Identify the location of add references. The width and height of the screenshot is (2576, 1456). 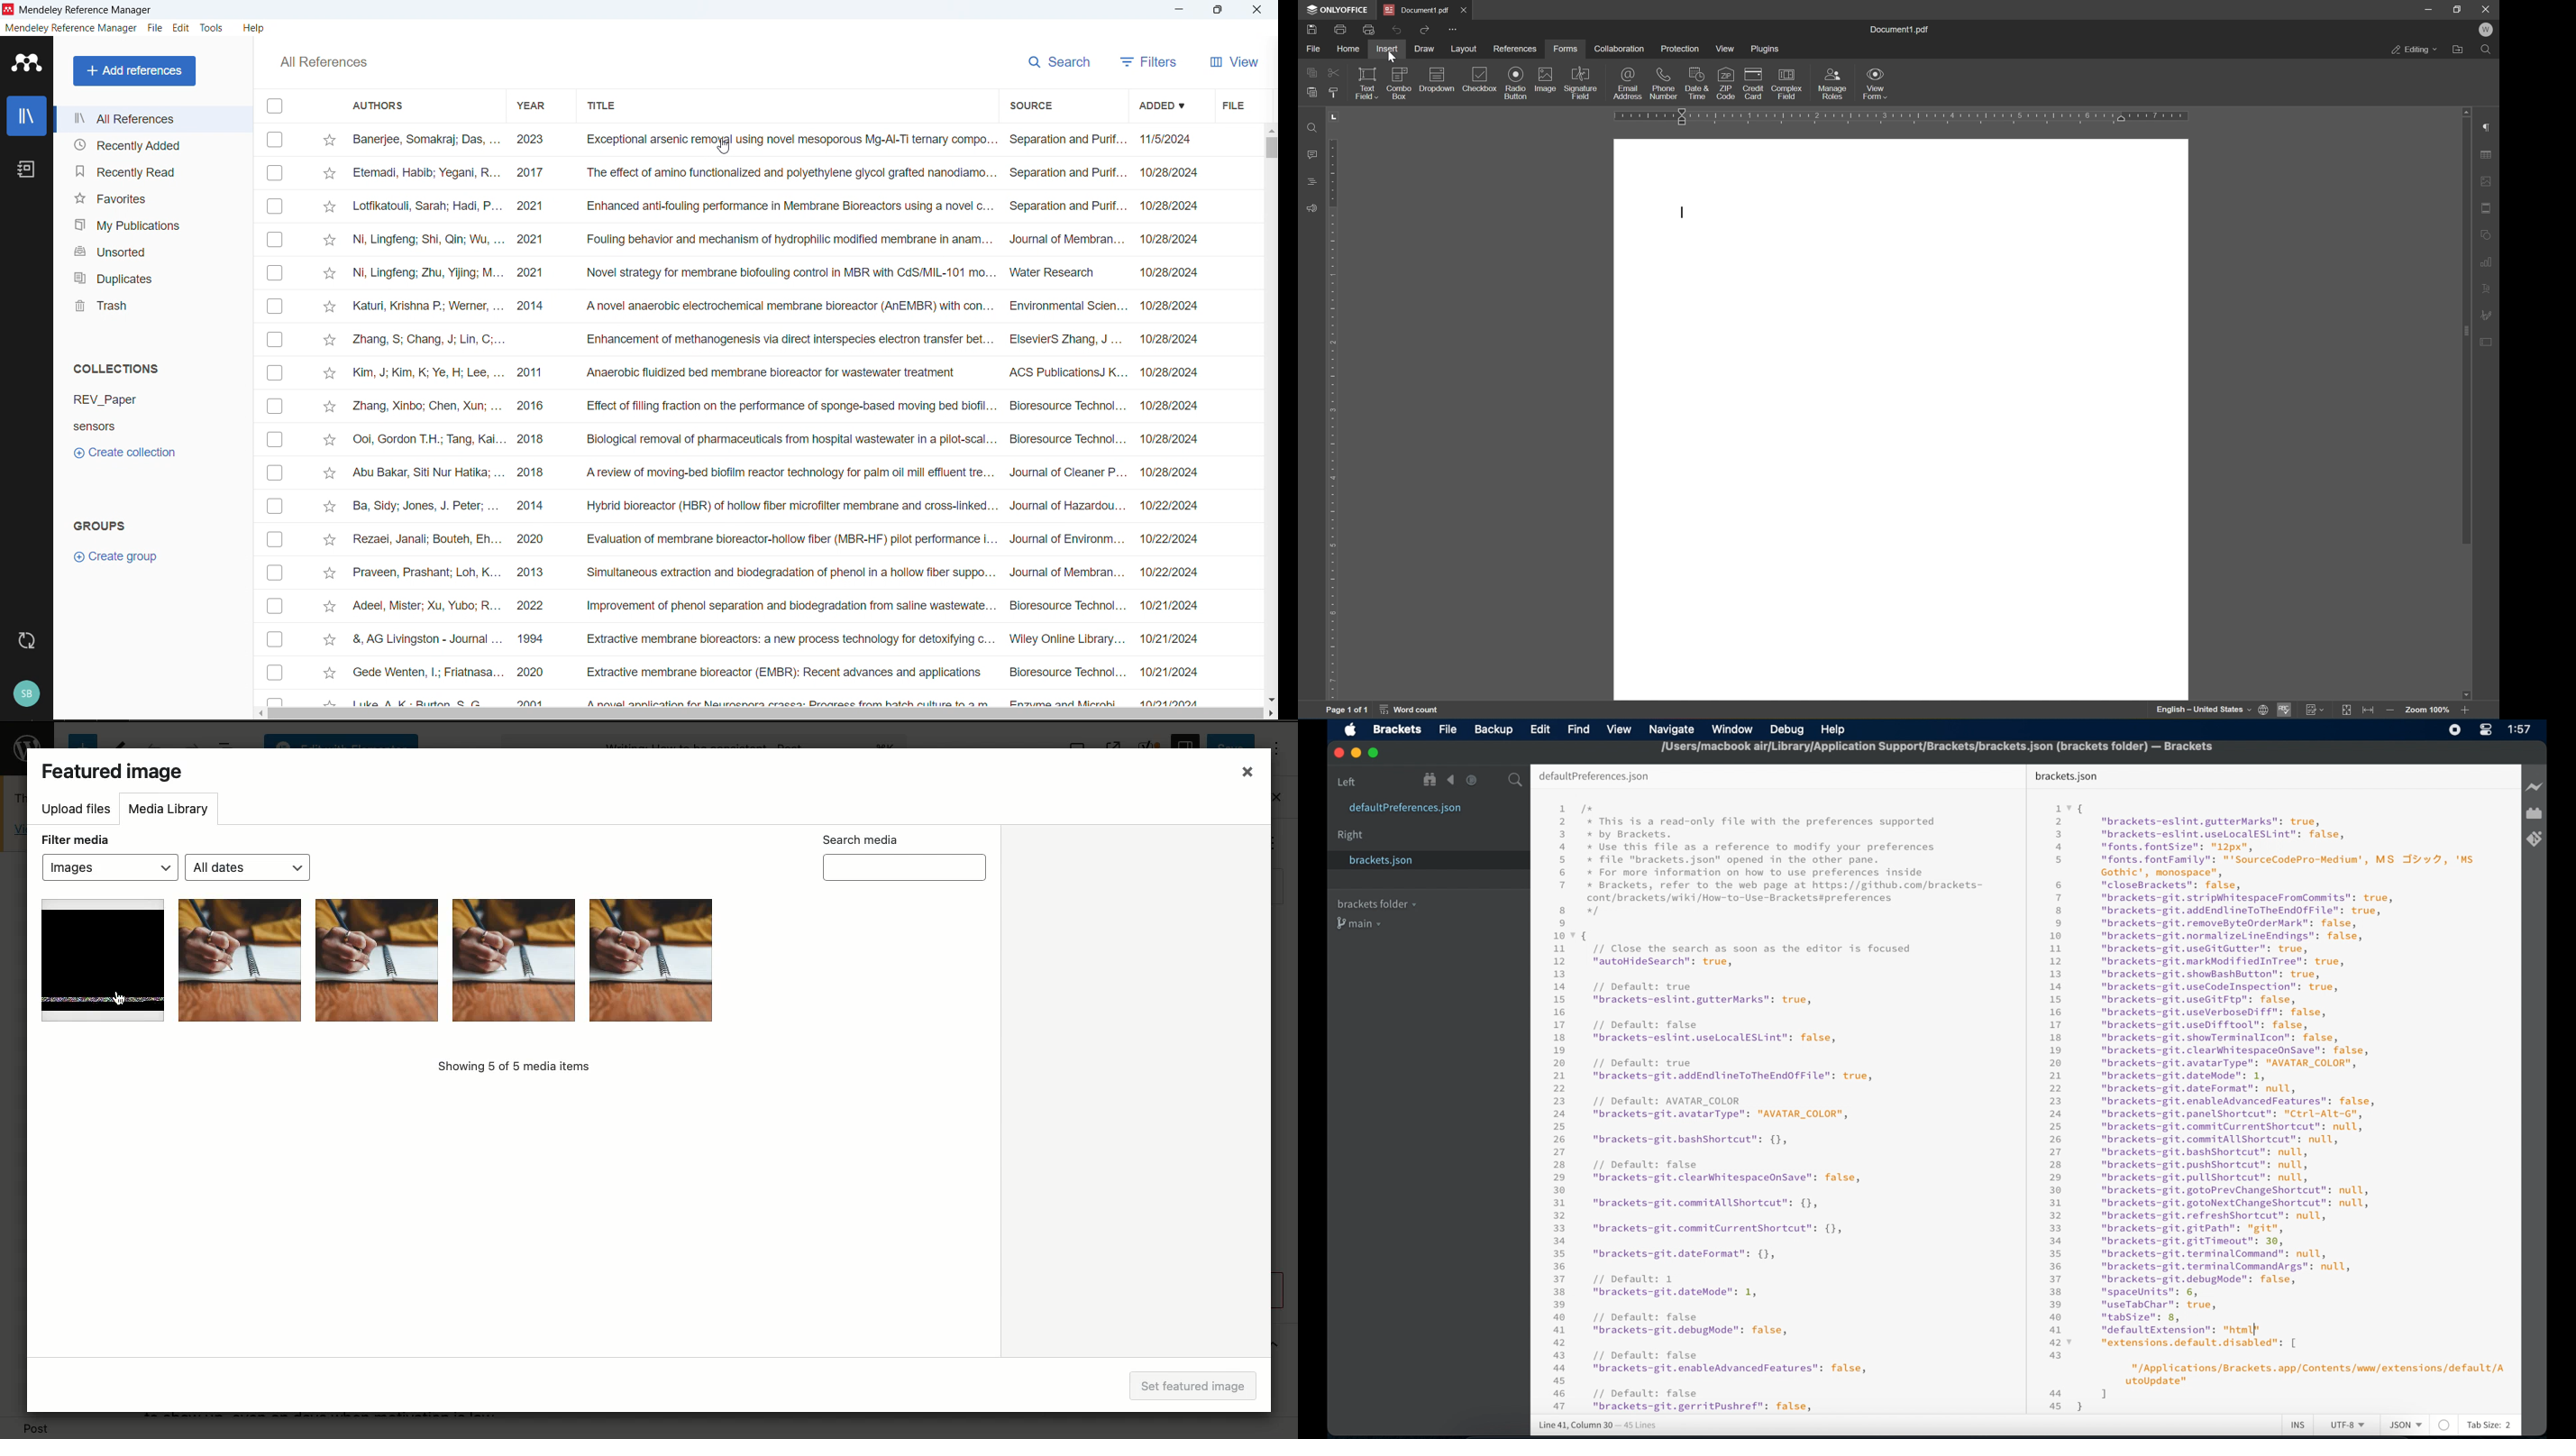
(135, 71).